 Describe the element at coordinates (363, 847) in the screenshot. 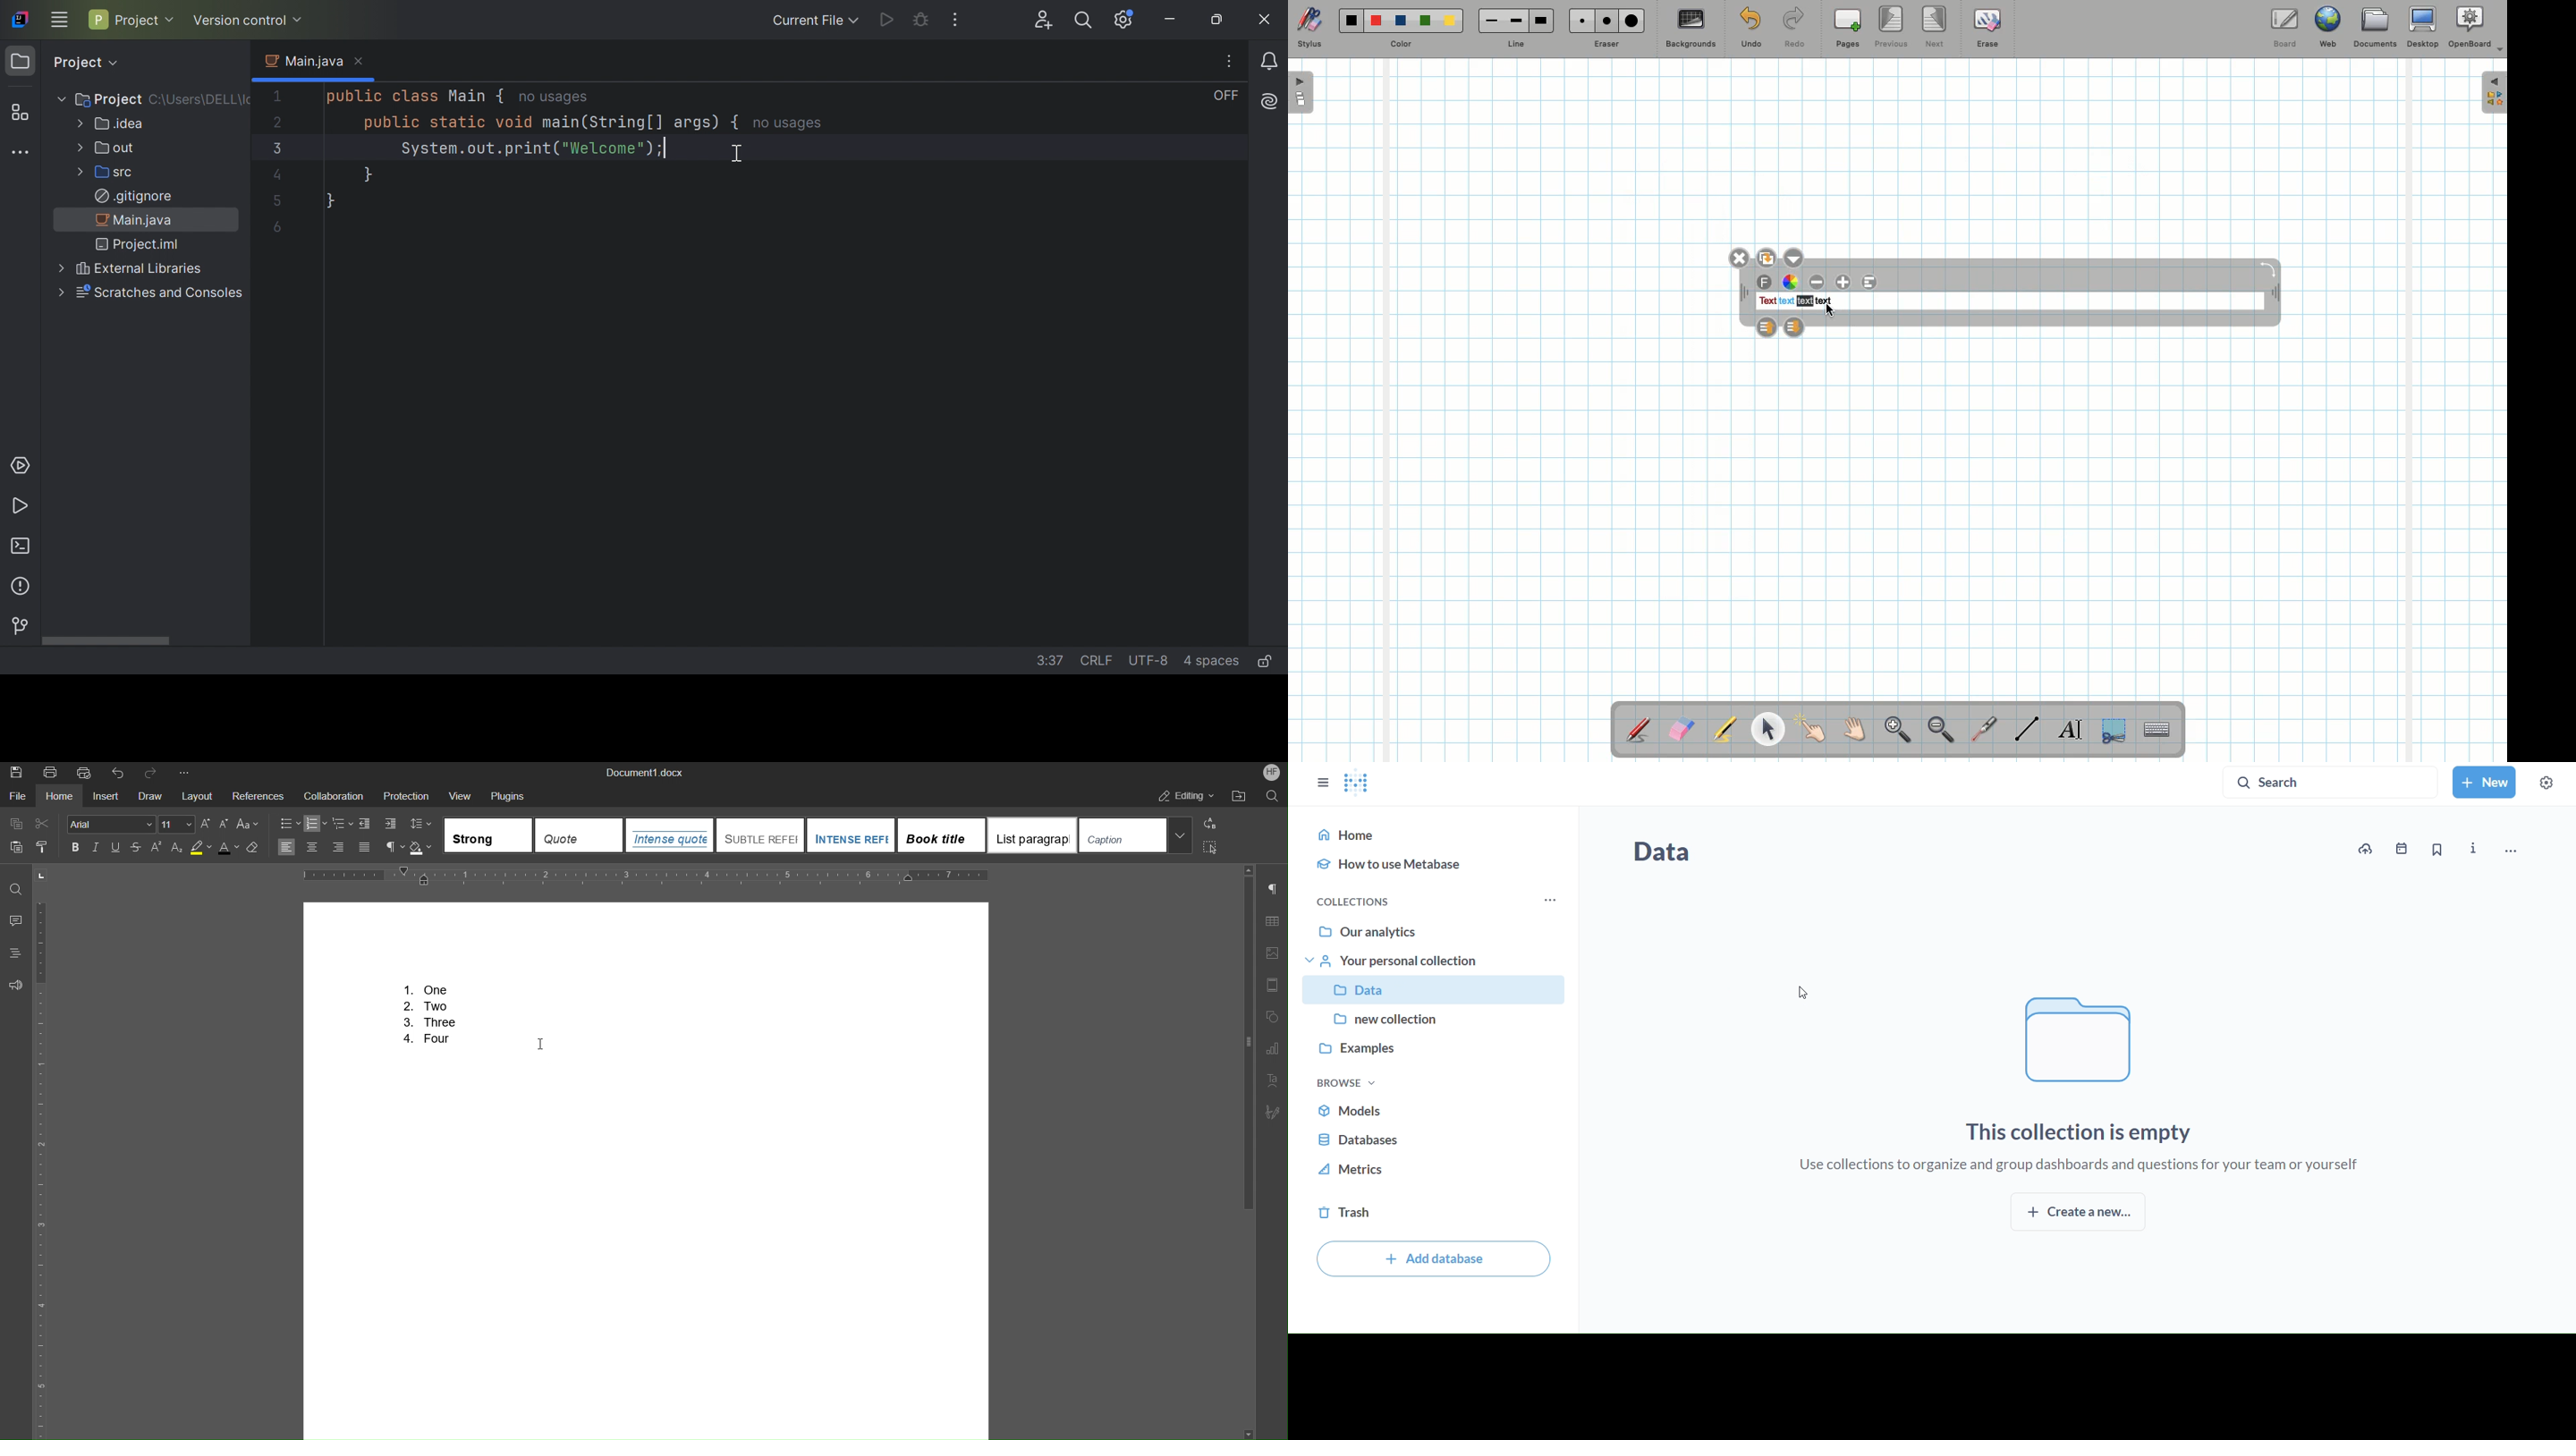

I see `Justify` at that location.